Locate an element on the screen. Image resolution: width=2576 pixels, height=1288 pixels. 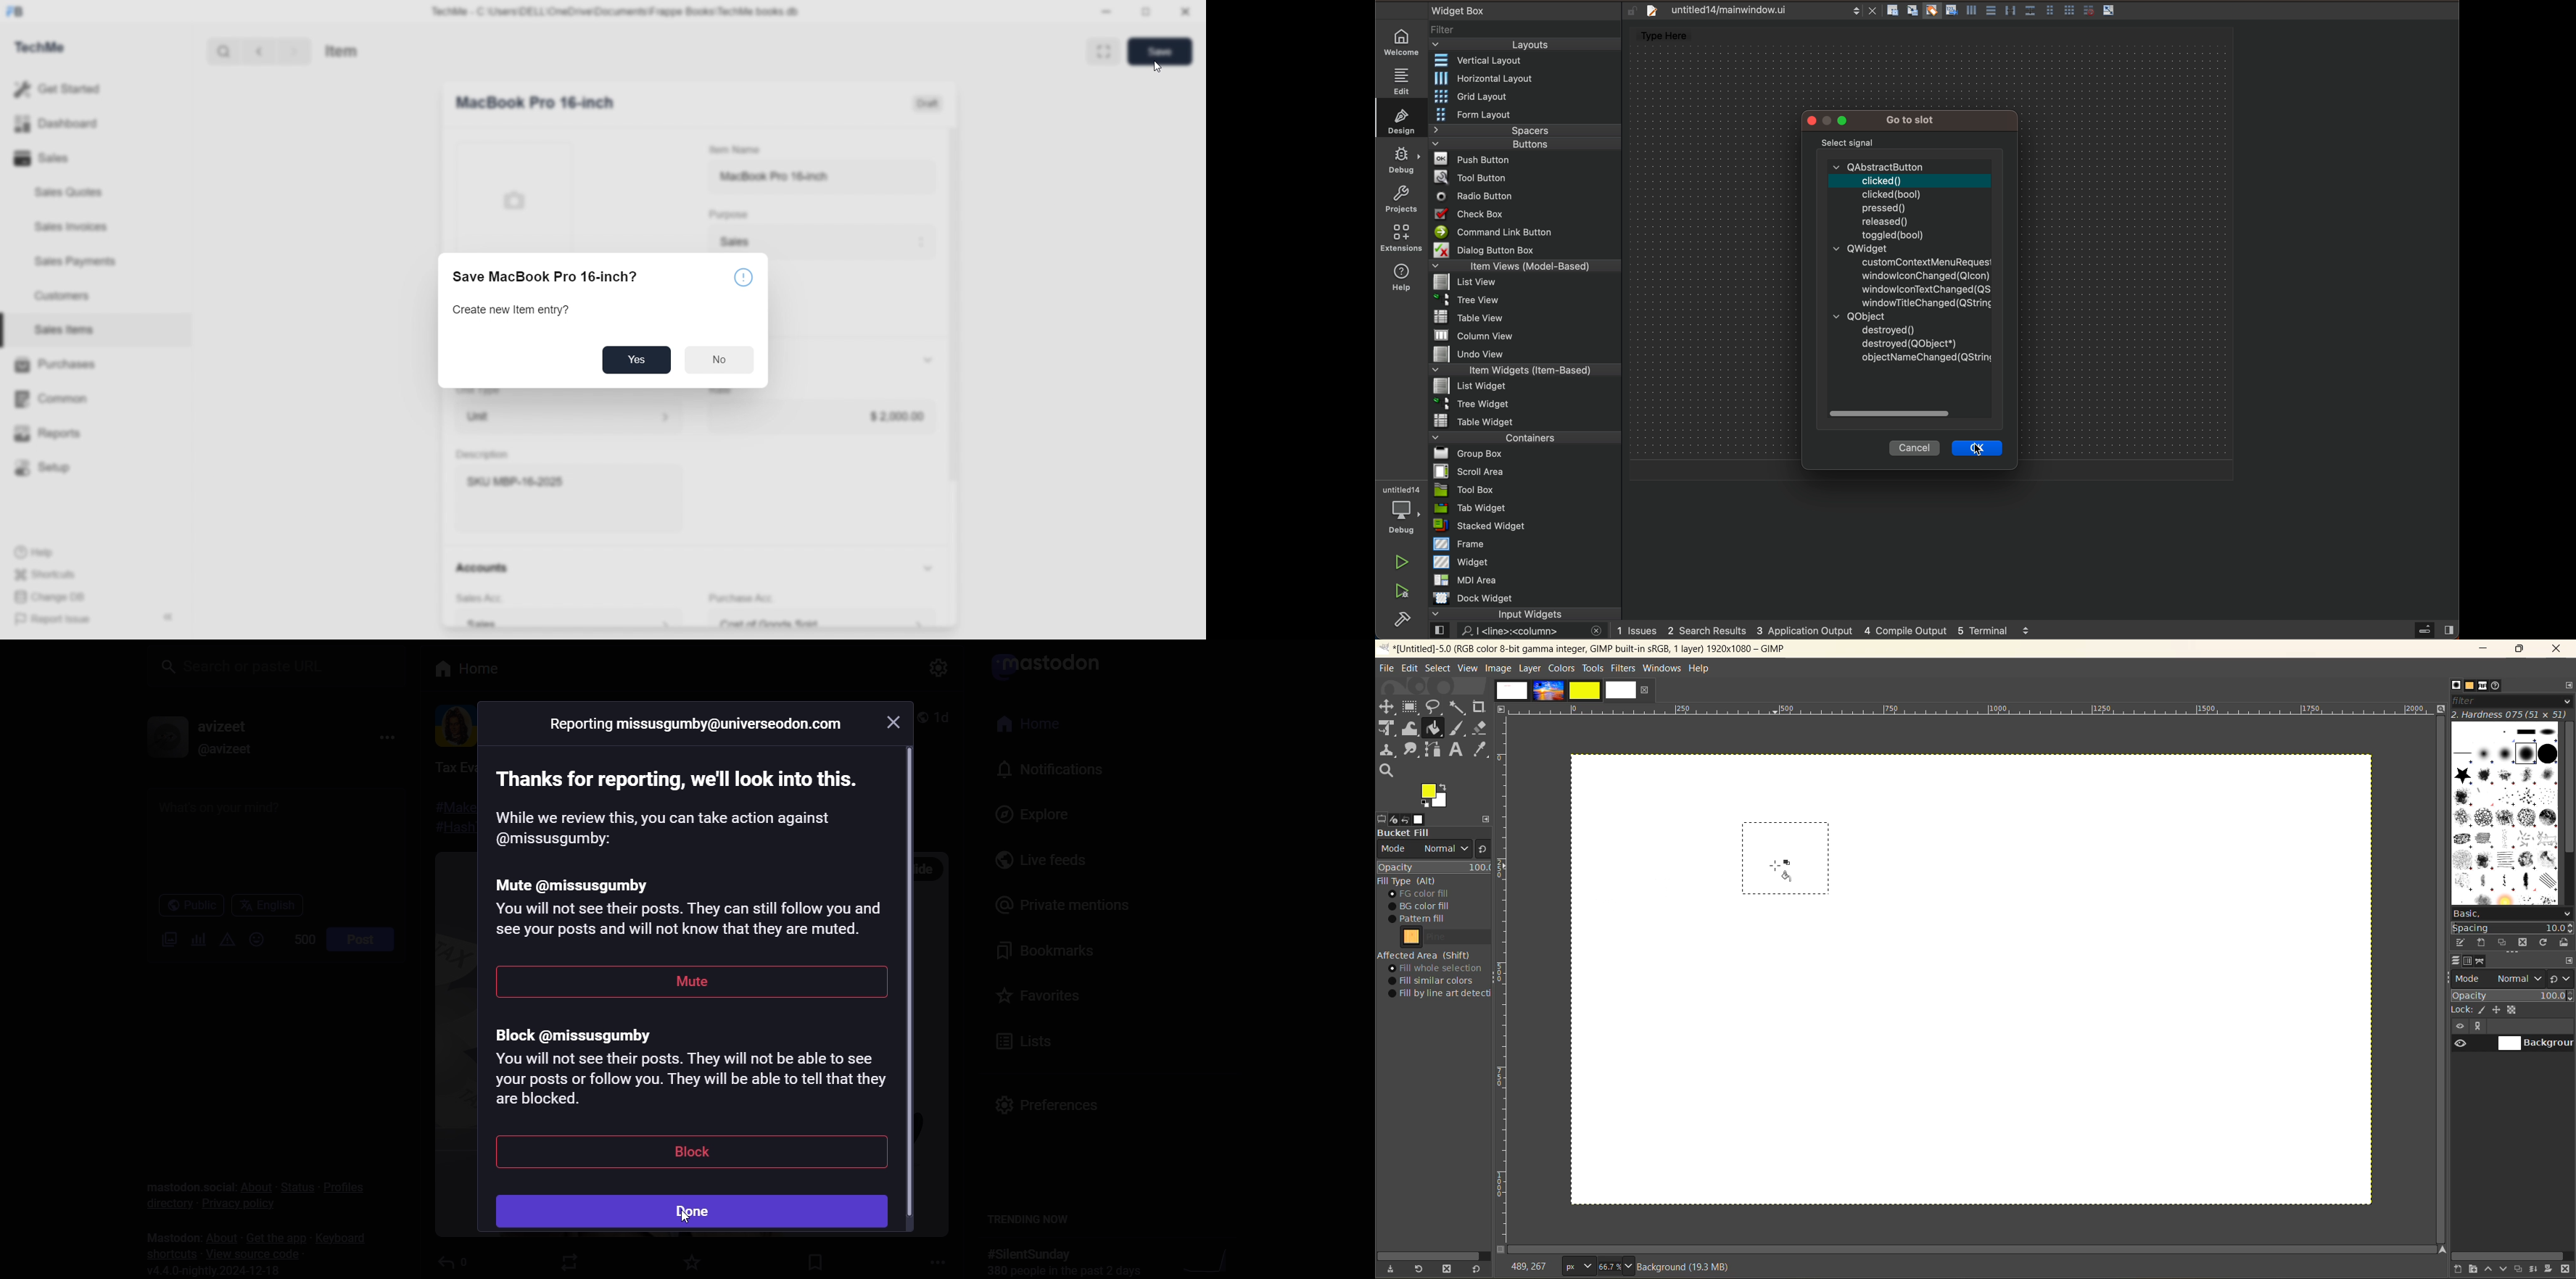
spacing is located at coordinates (2514, 926).